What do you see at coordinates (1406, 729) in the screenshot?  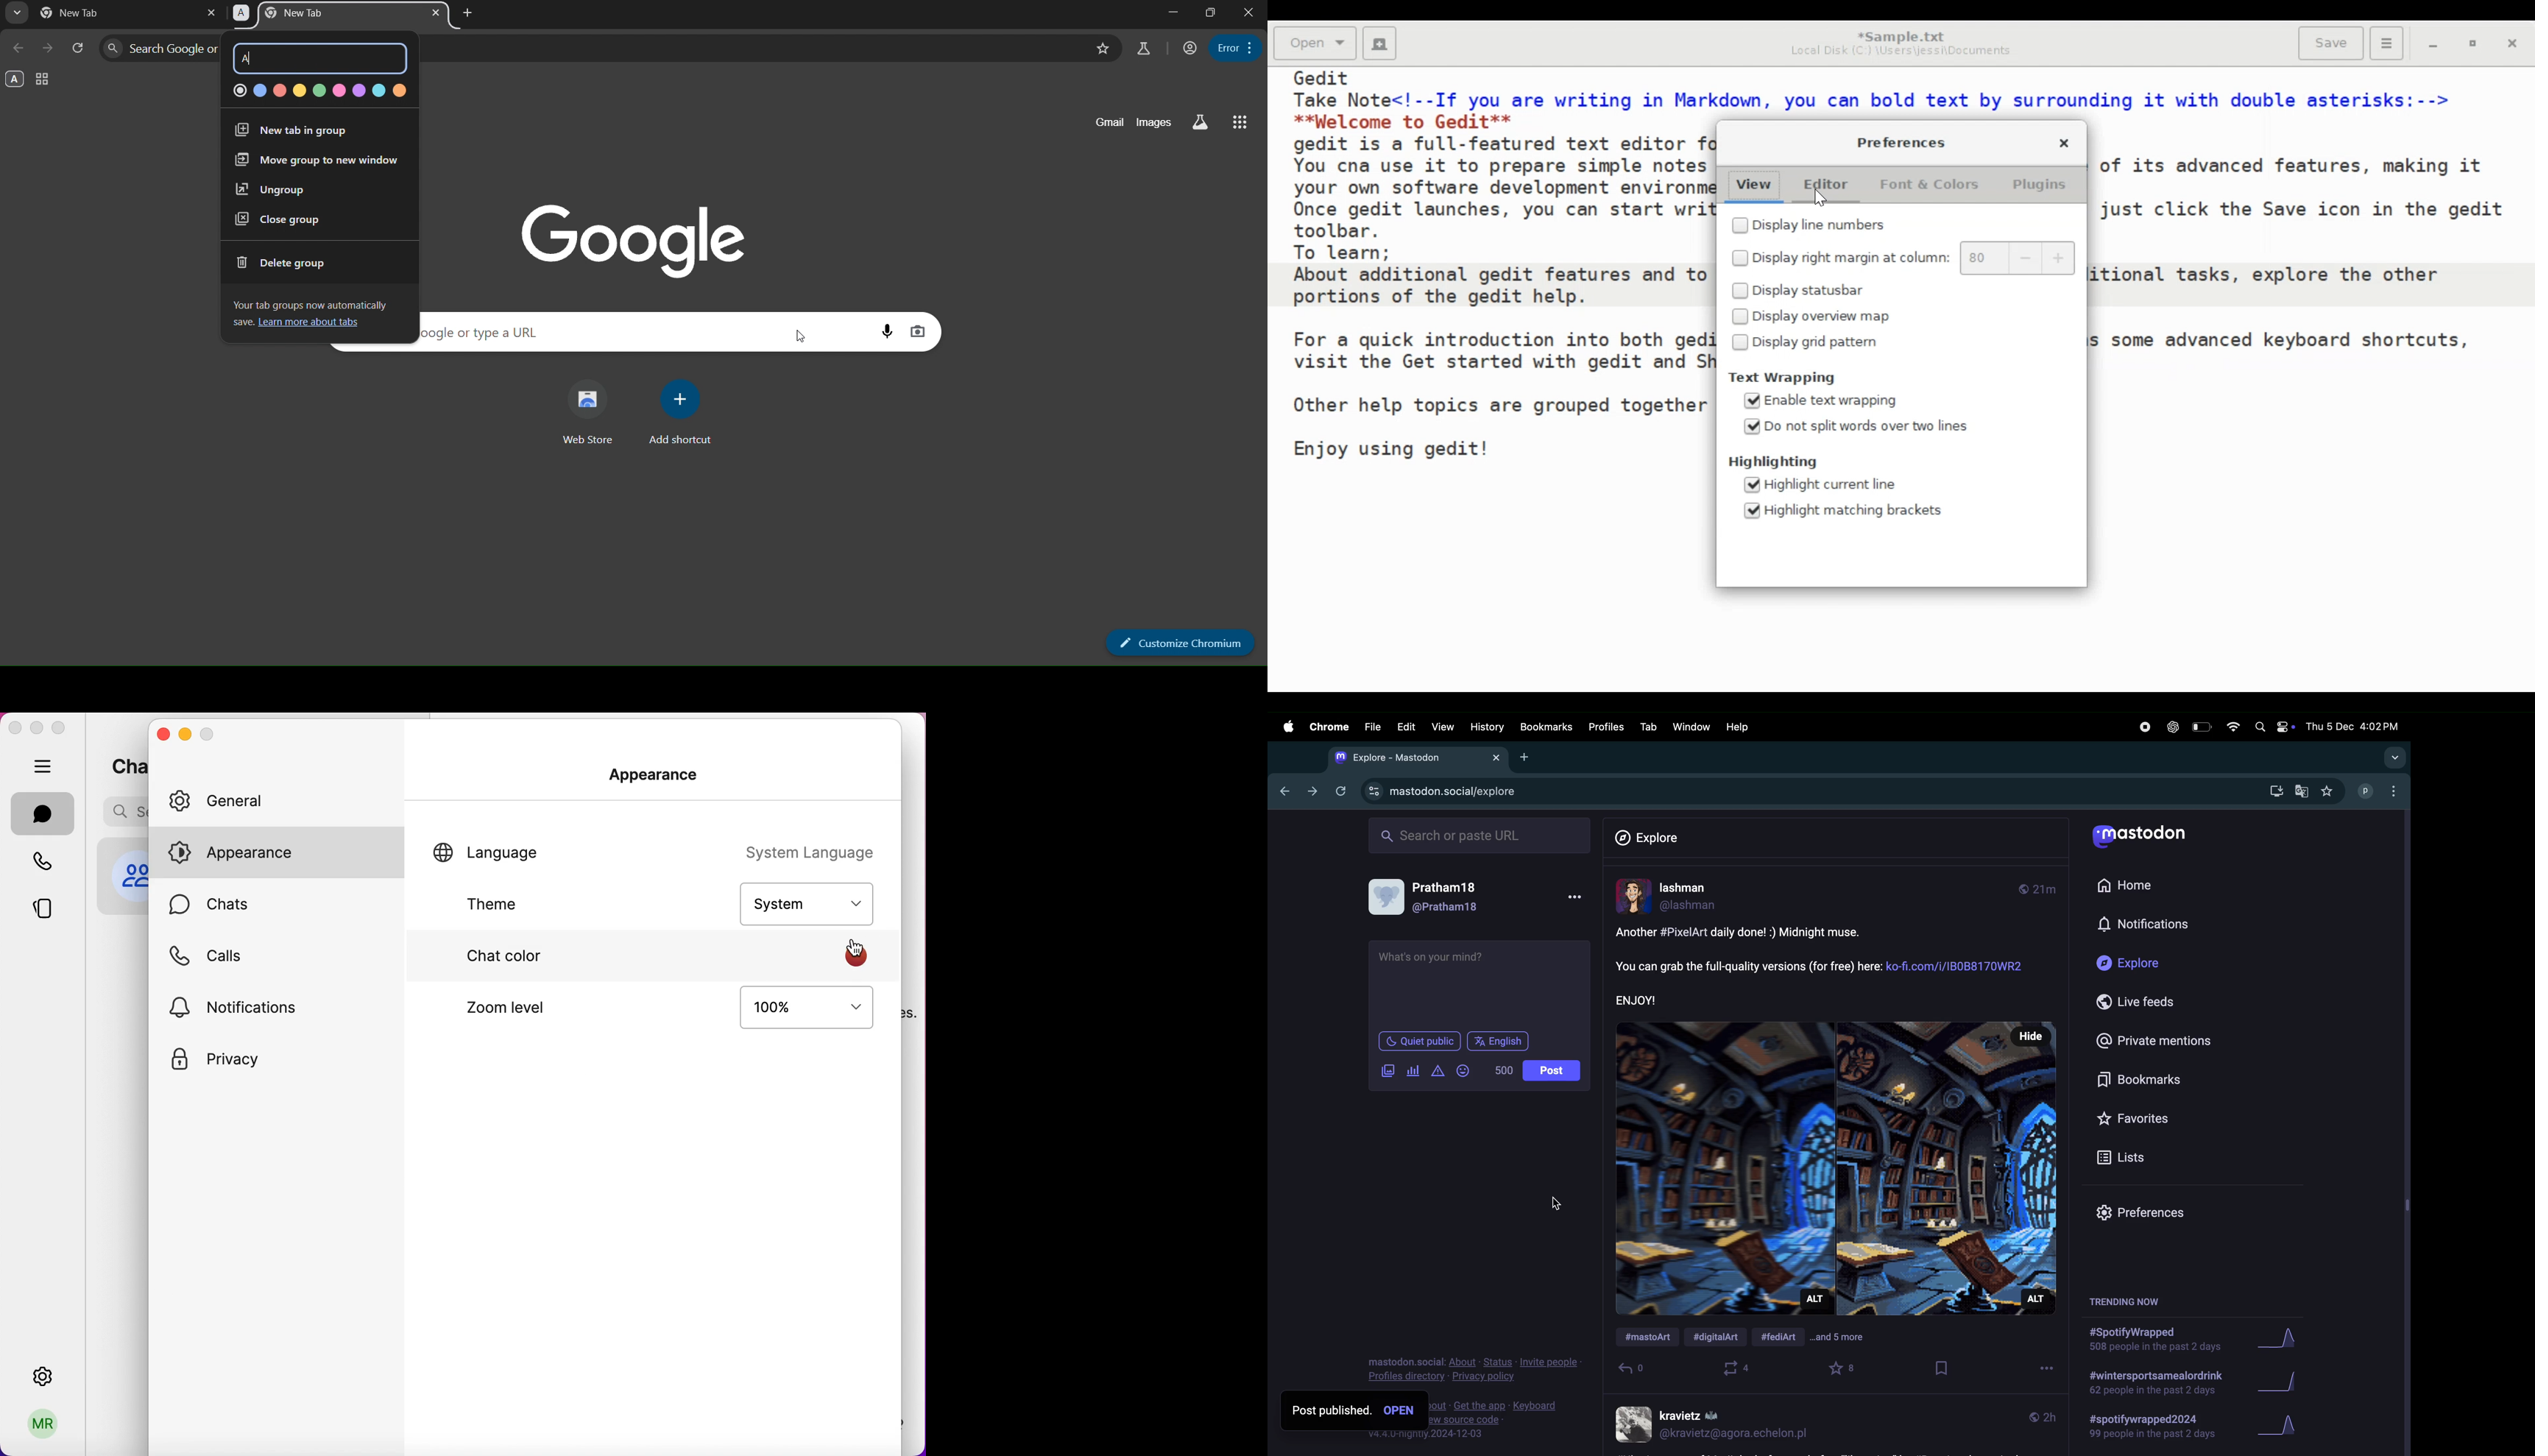 I see `Edit` at bounding box center [1406, 729].